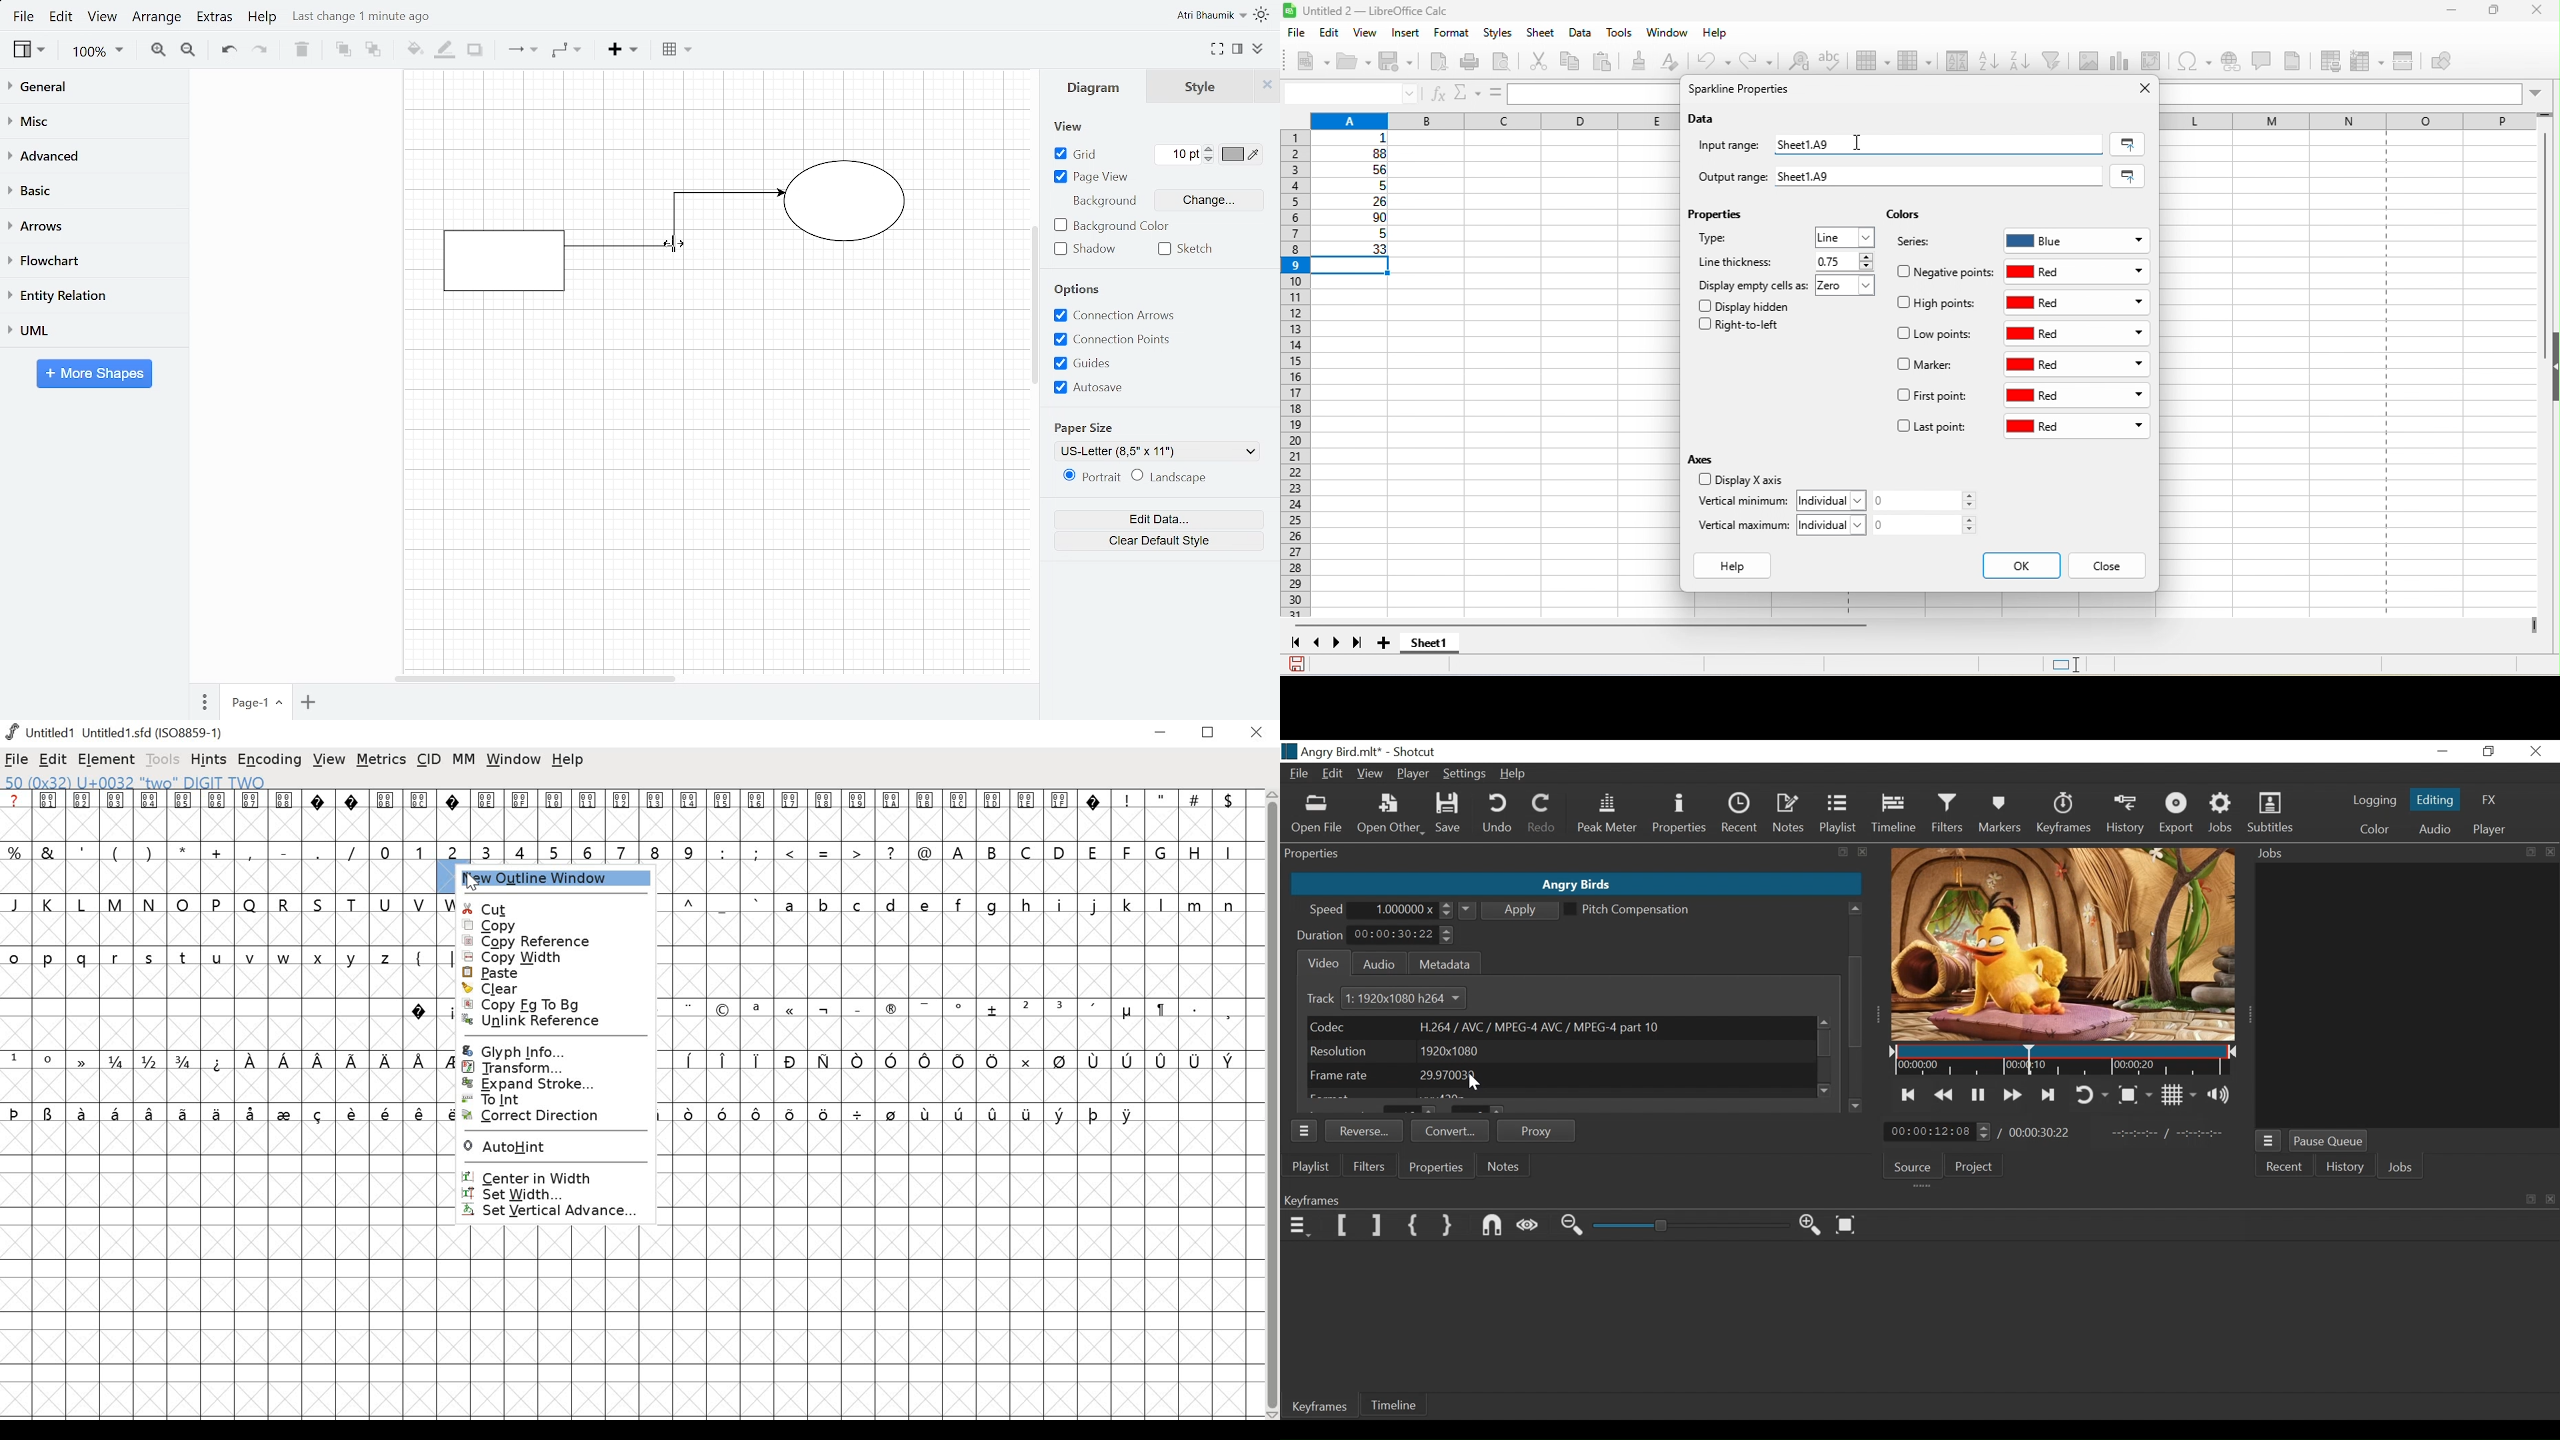  Describe the element at coordinates (93, 225) in the screenshot. I see `Arrows` at that location.